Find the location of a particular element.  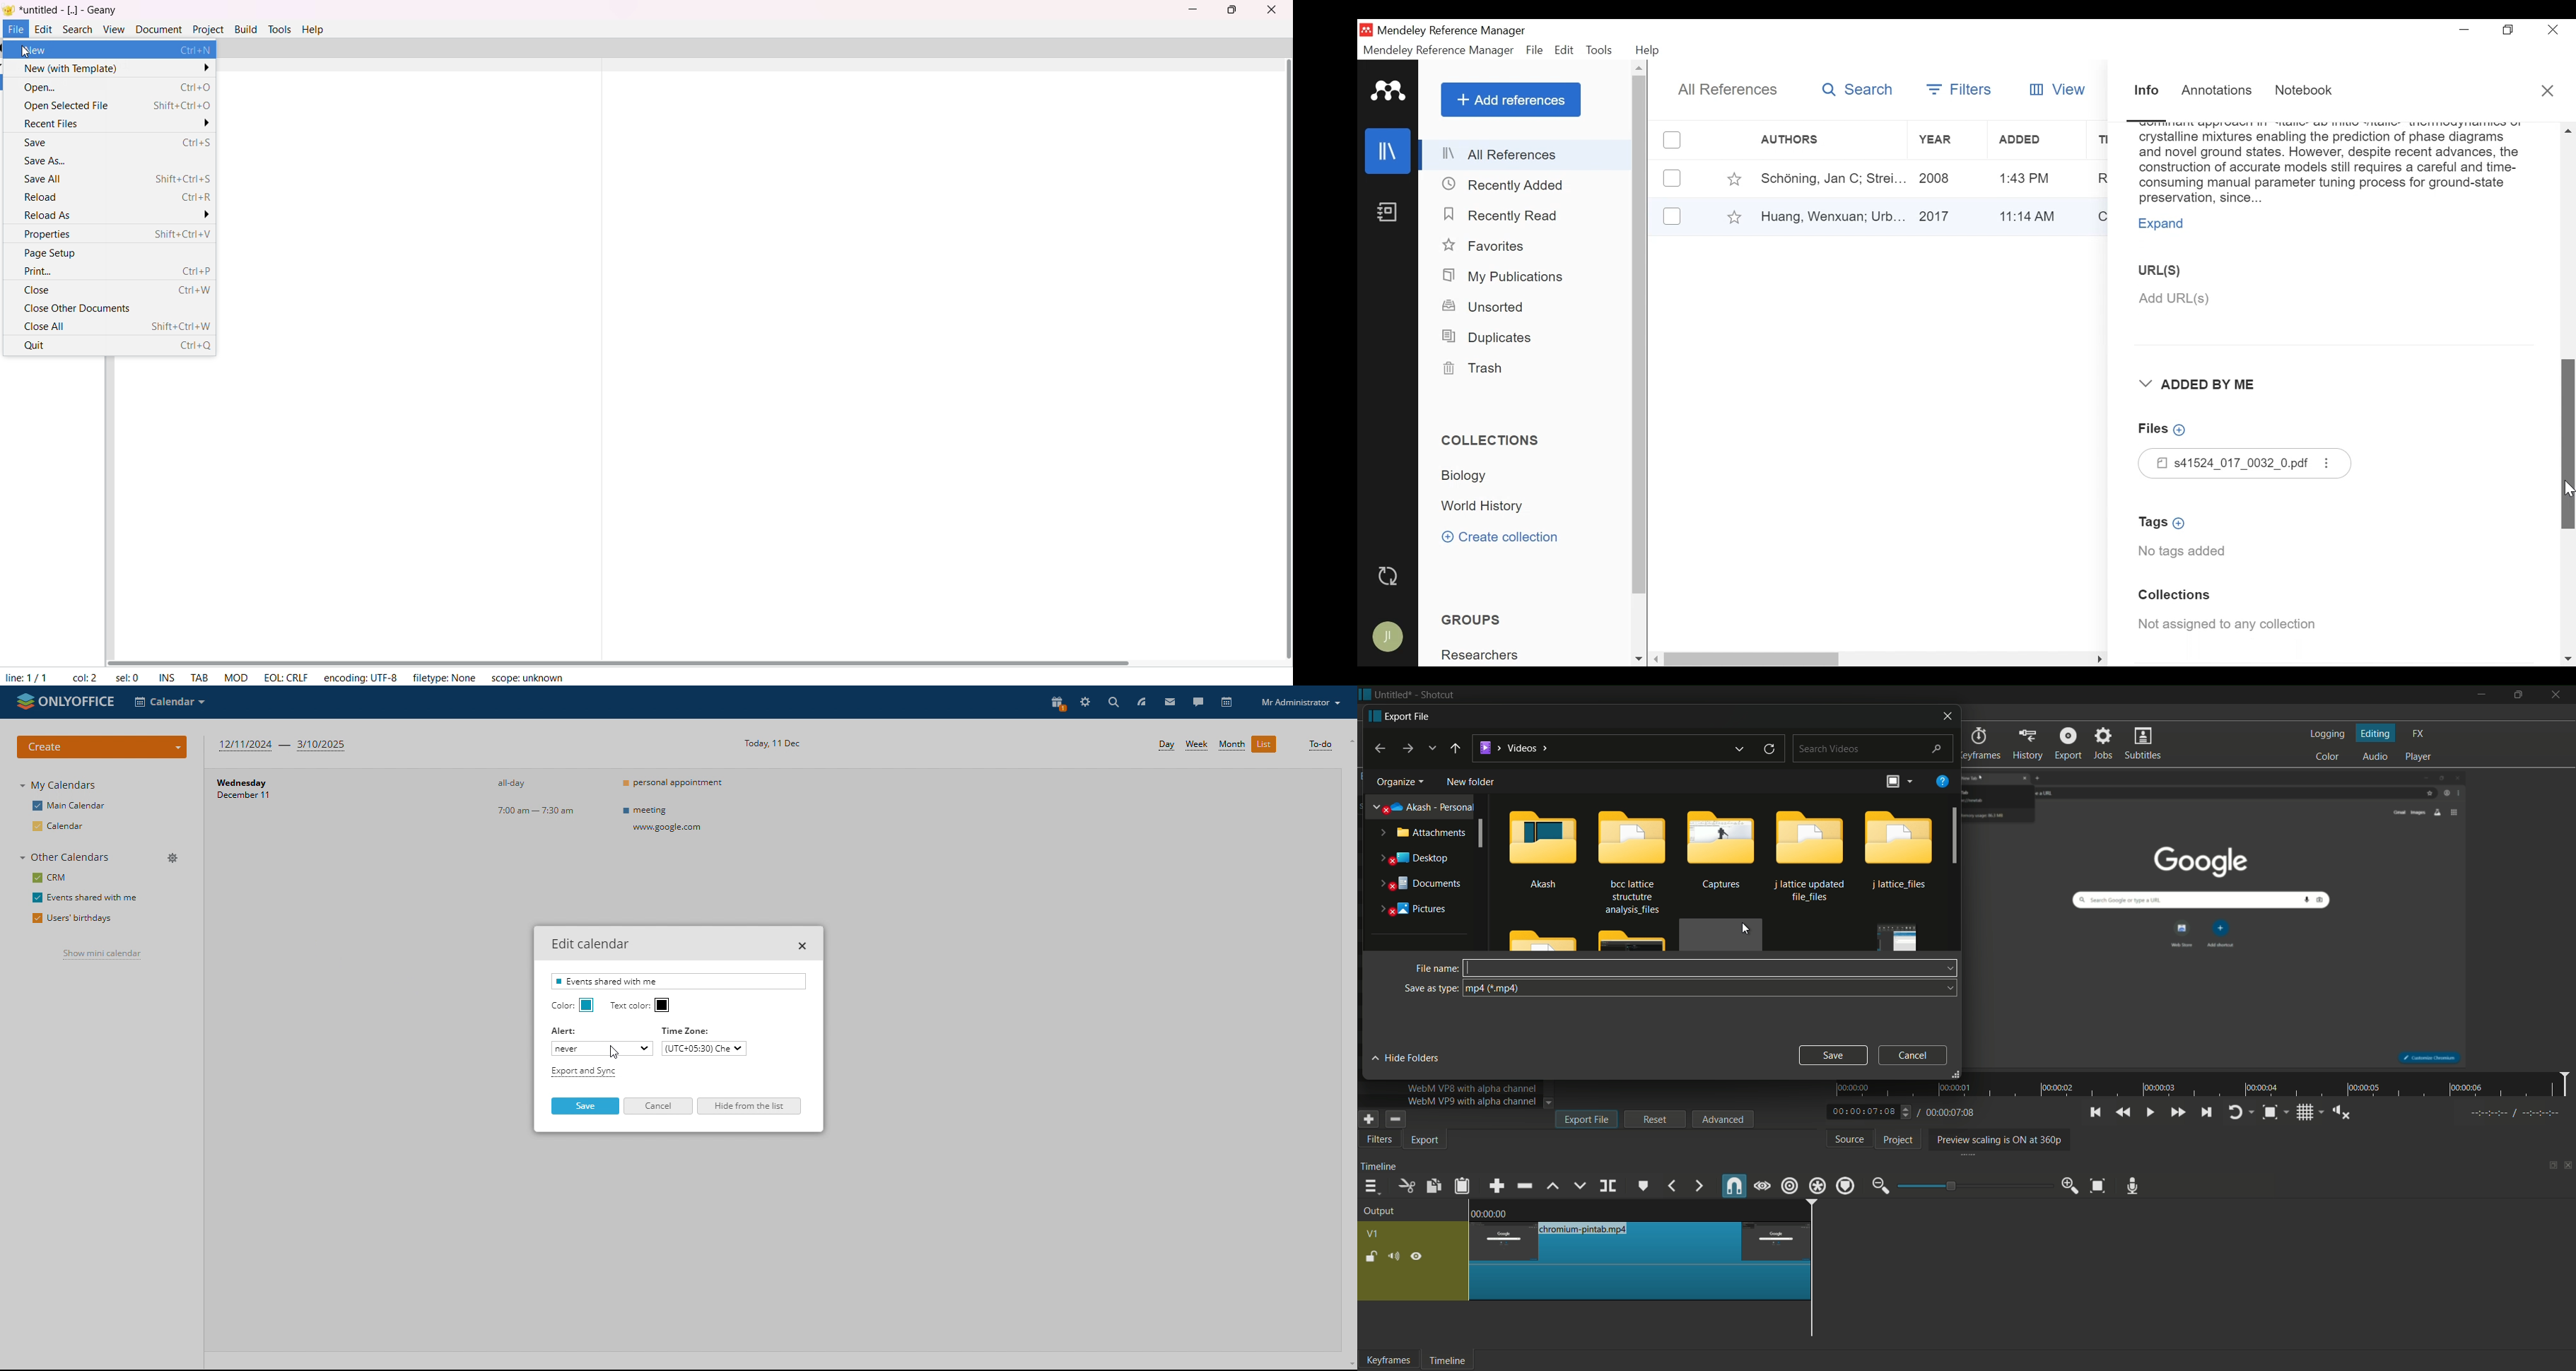

only this segment is left now is located at coordinates (1641, 1261).